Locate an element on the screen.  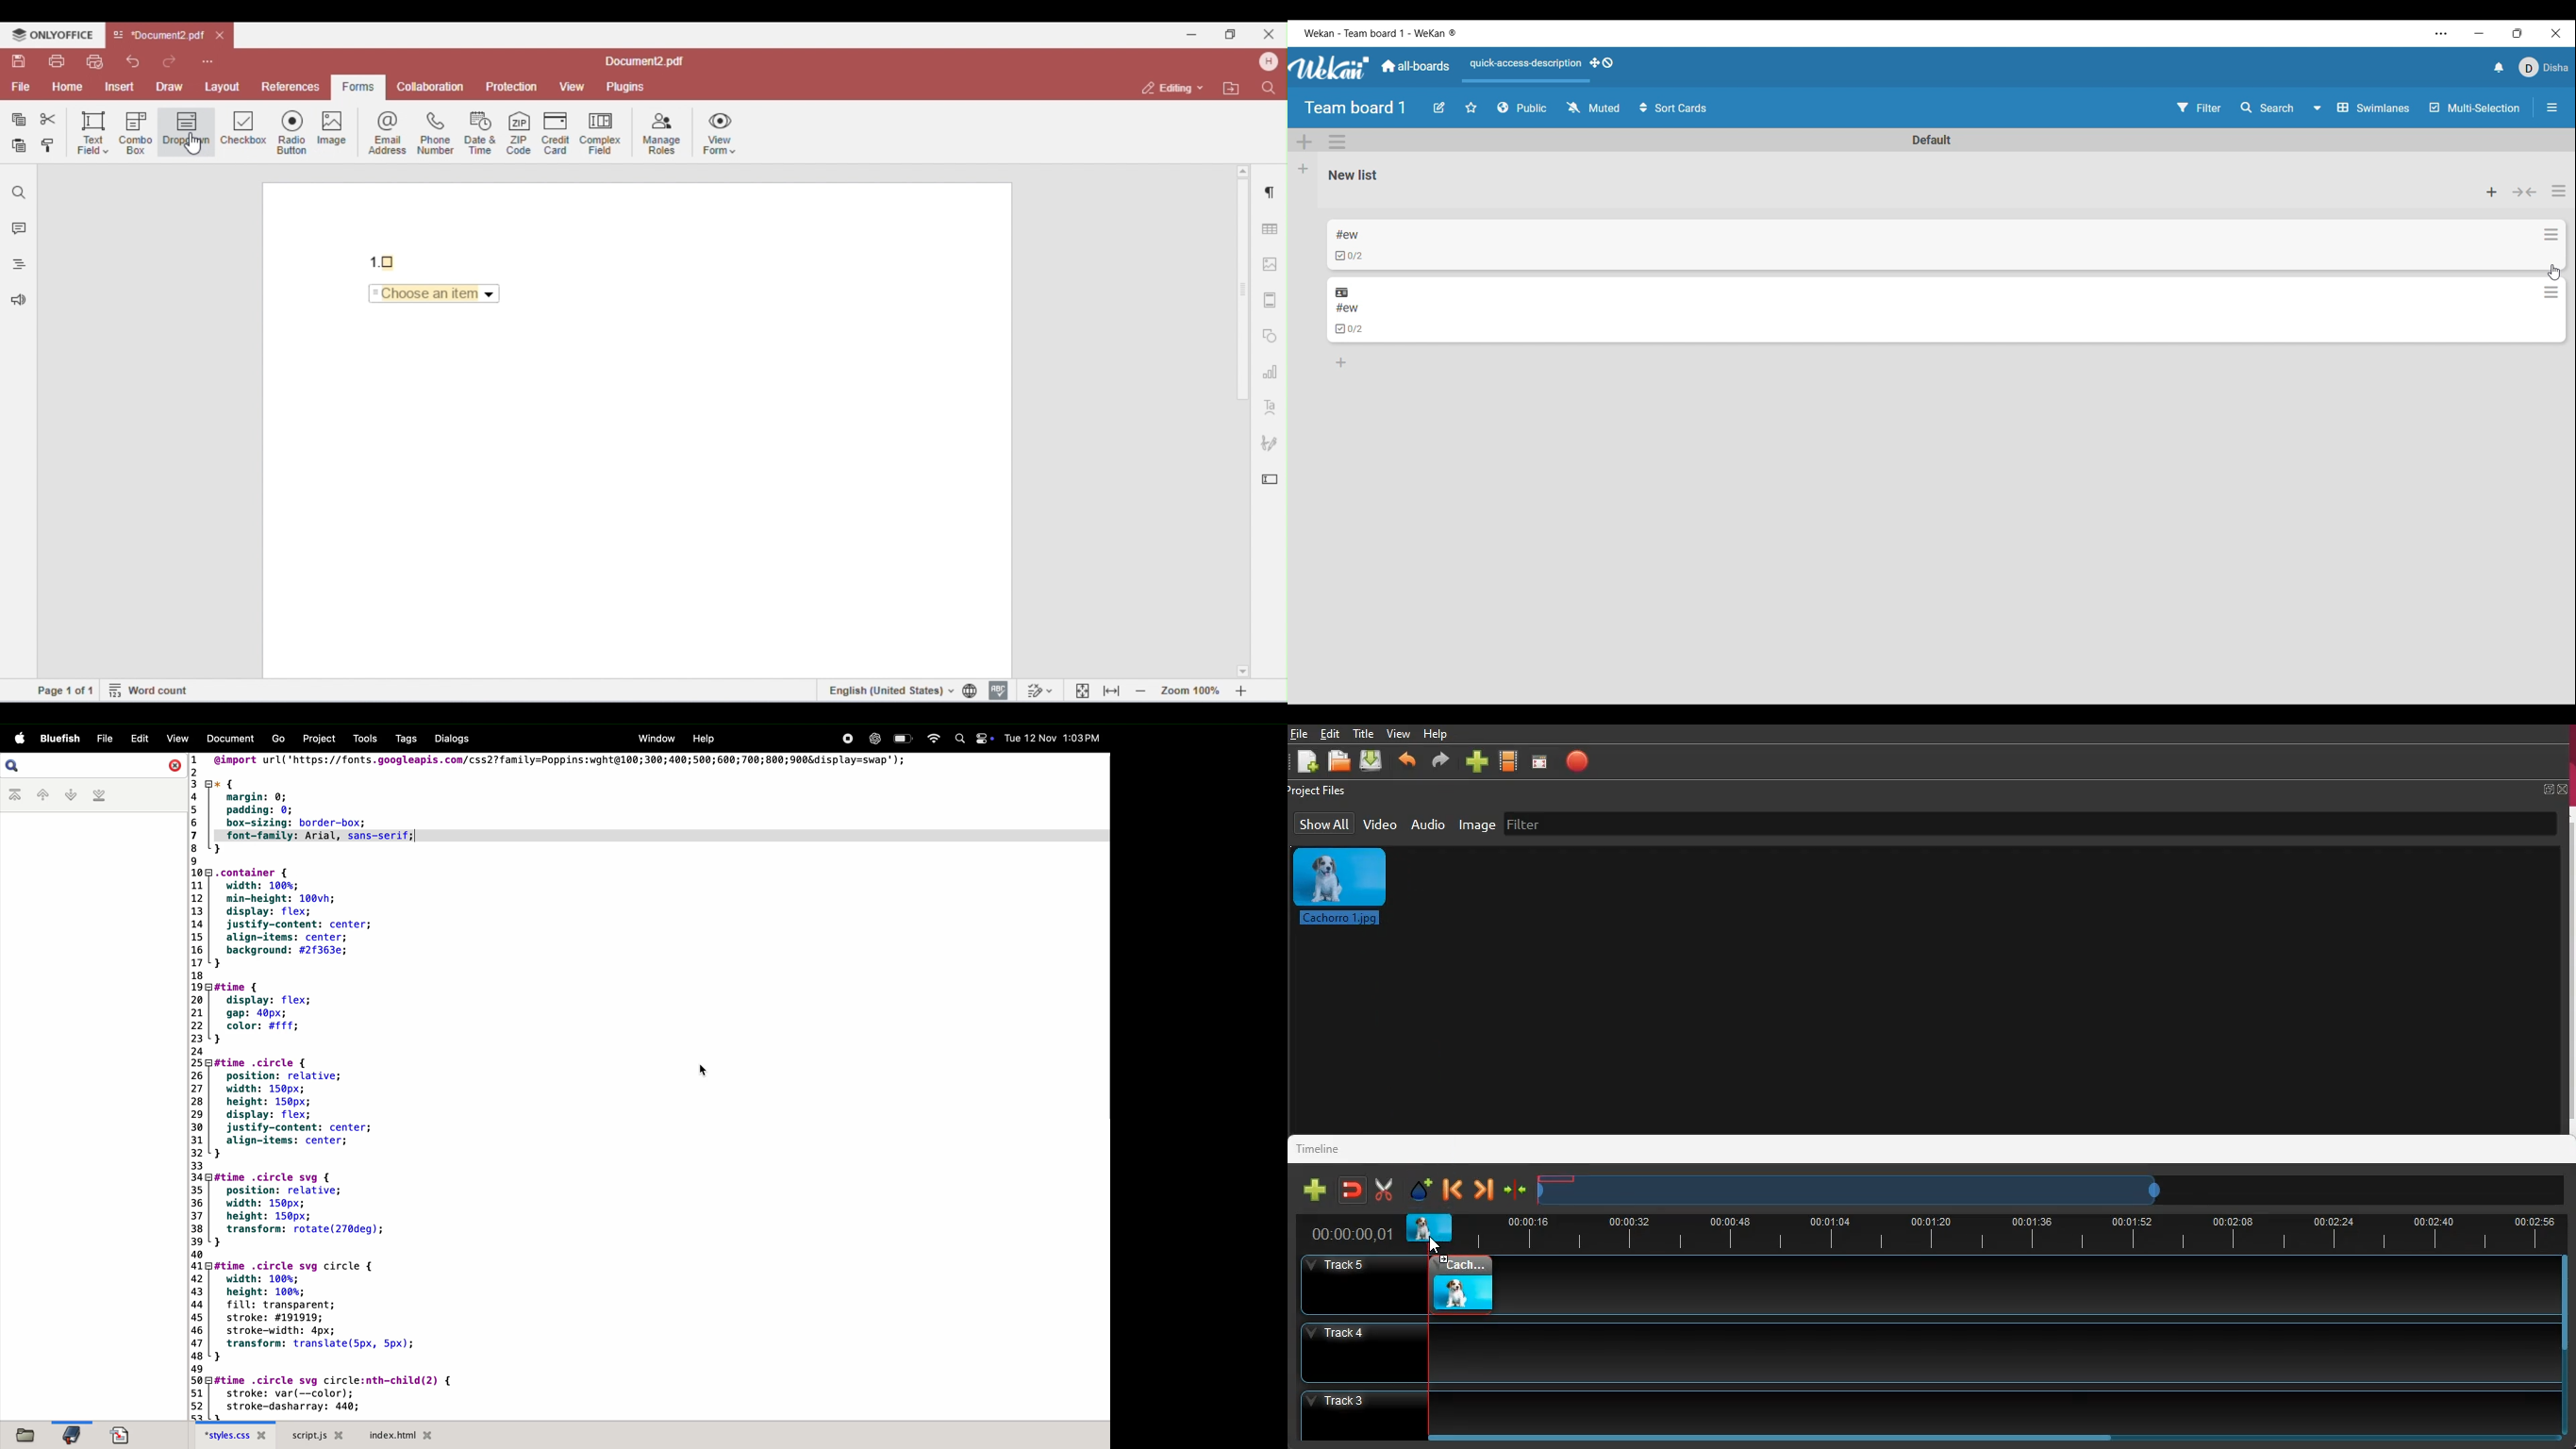
Board title is located at coordinates (1356, 108).